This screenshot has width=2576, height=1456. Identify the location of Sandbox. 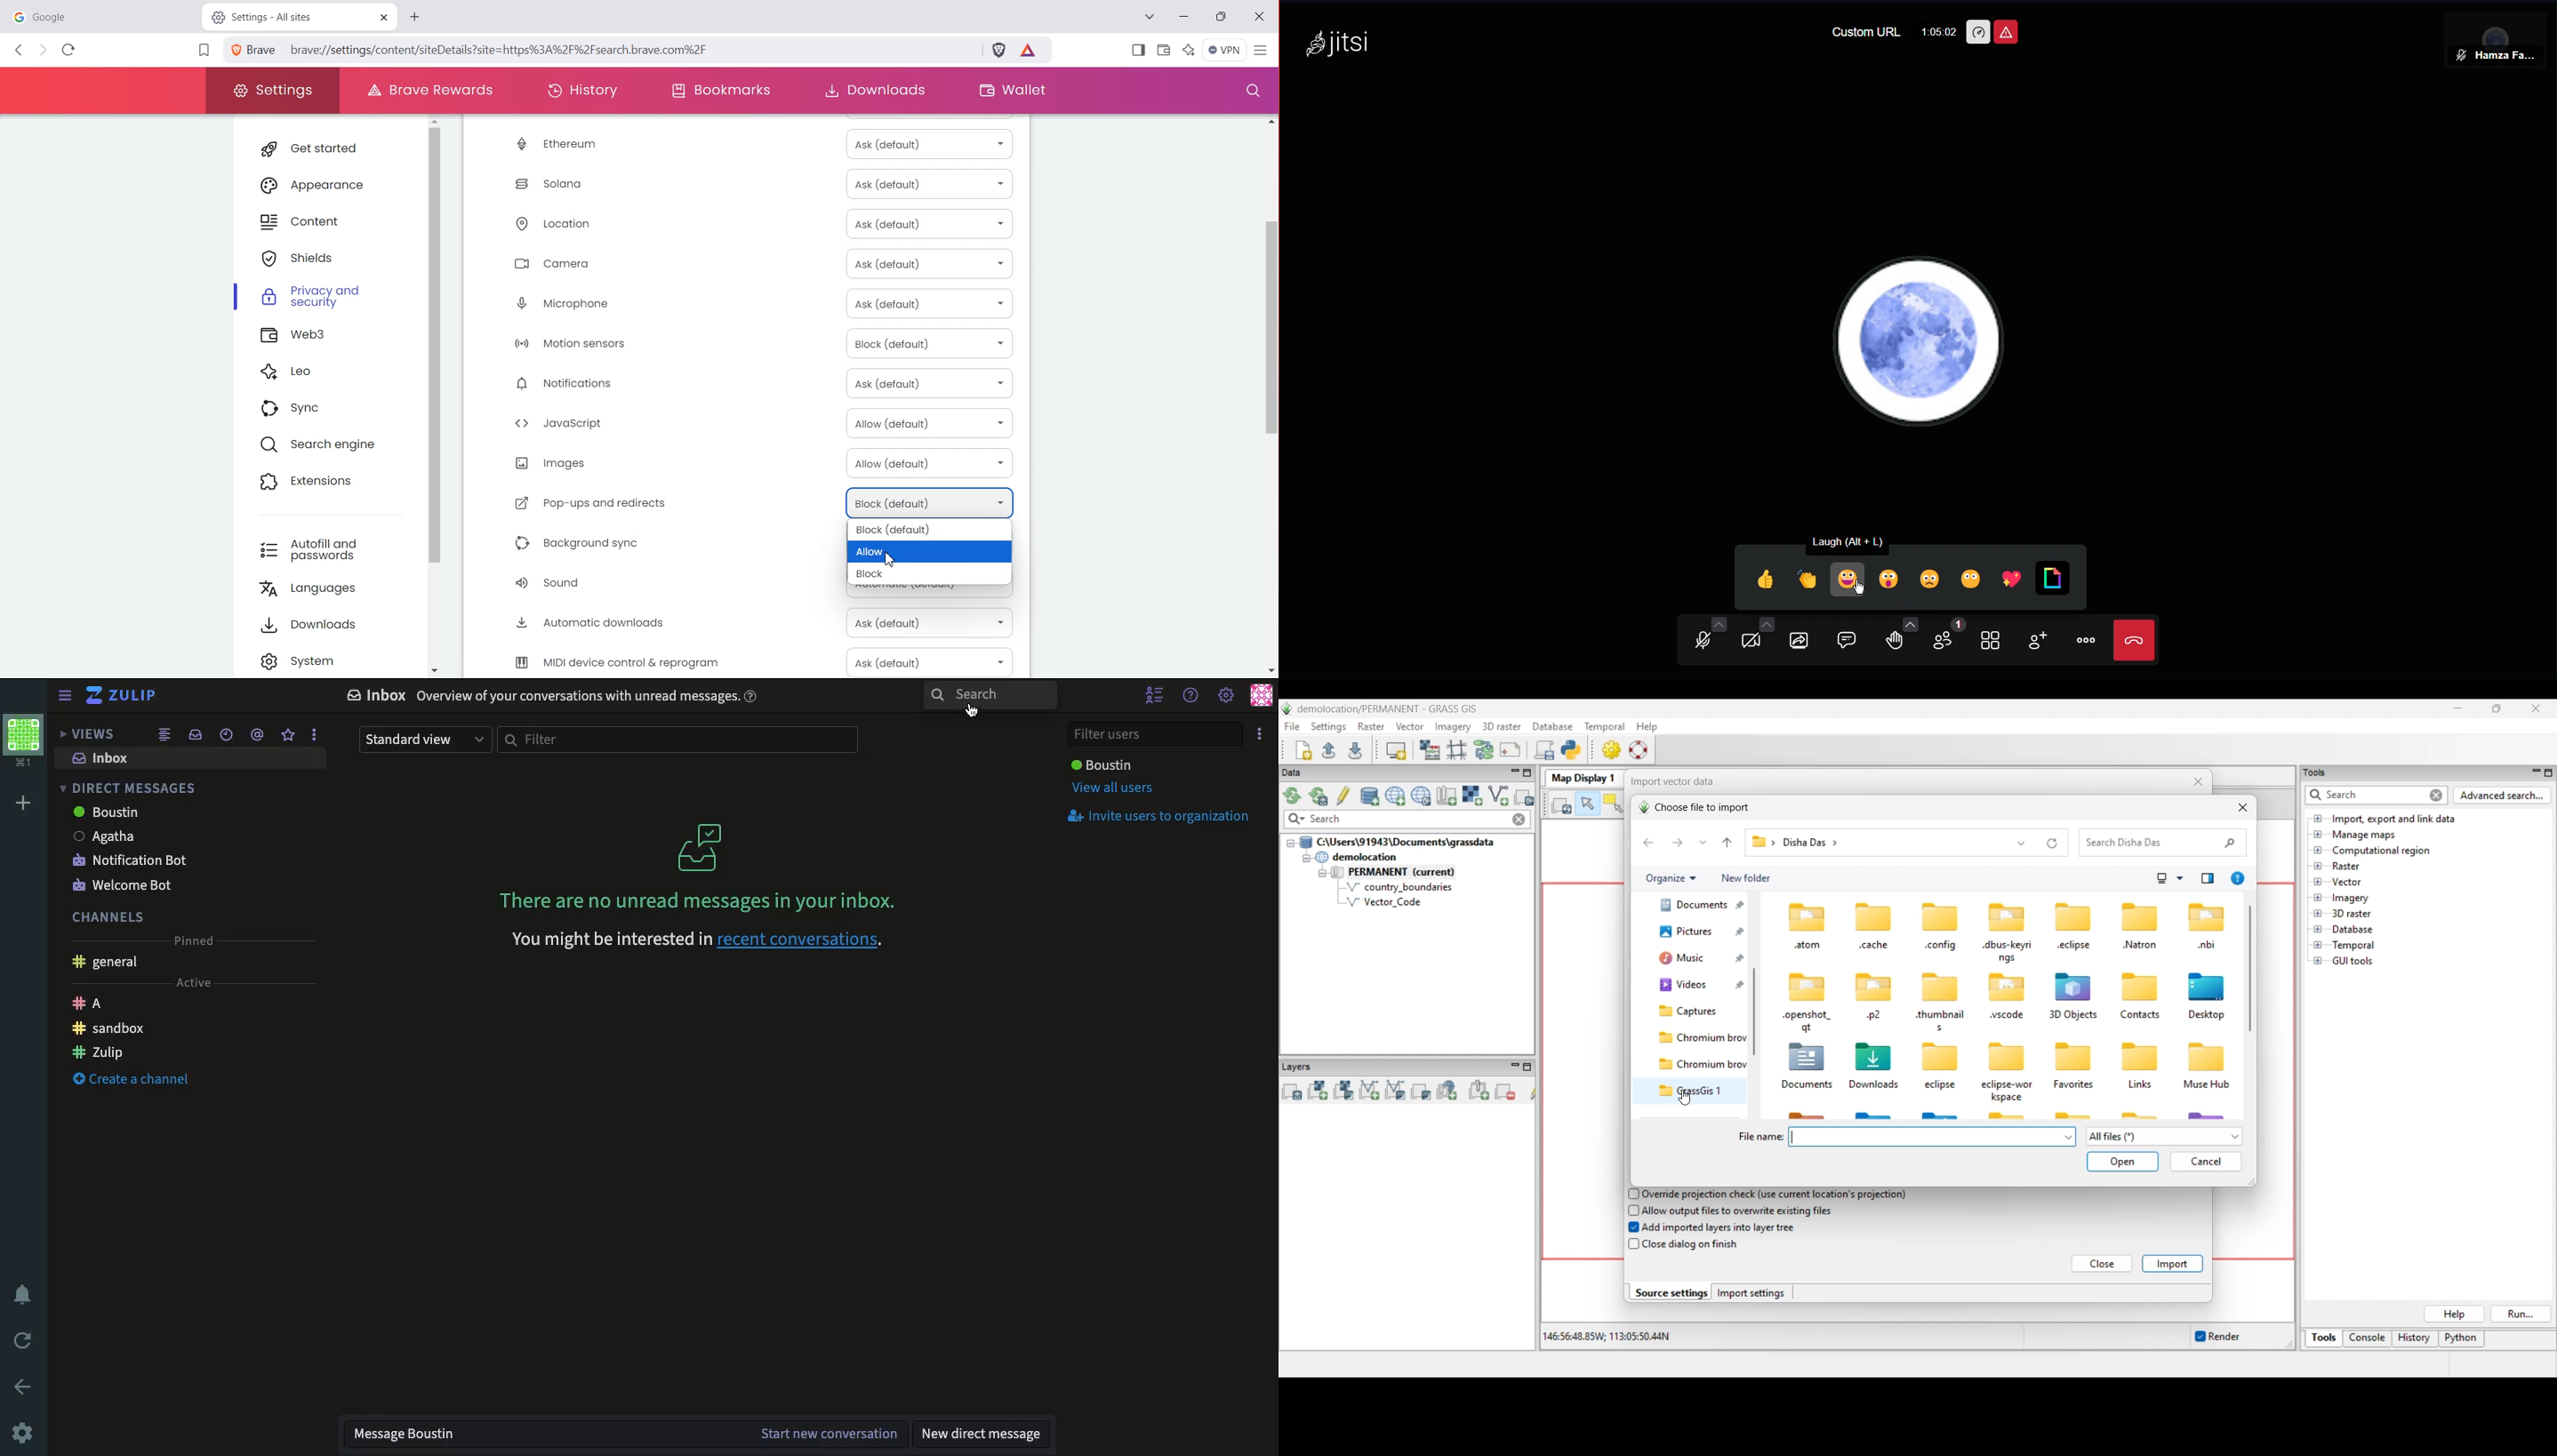
(109, 1028).